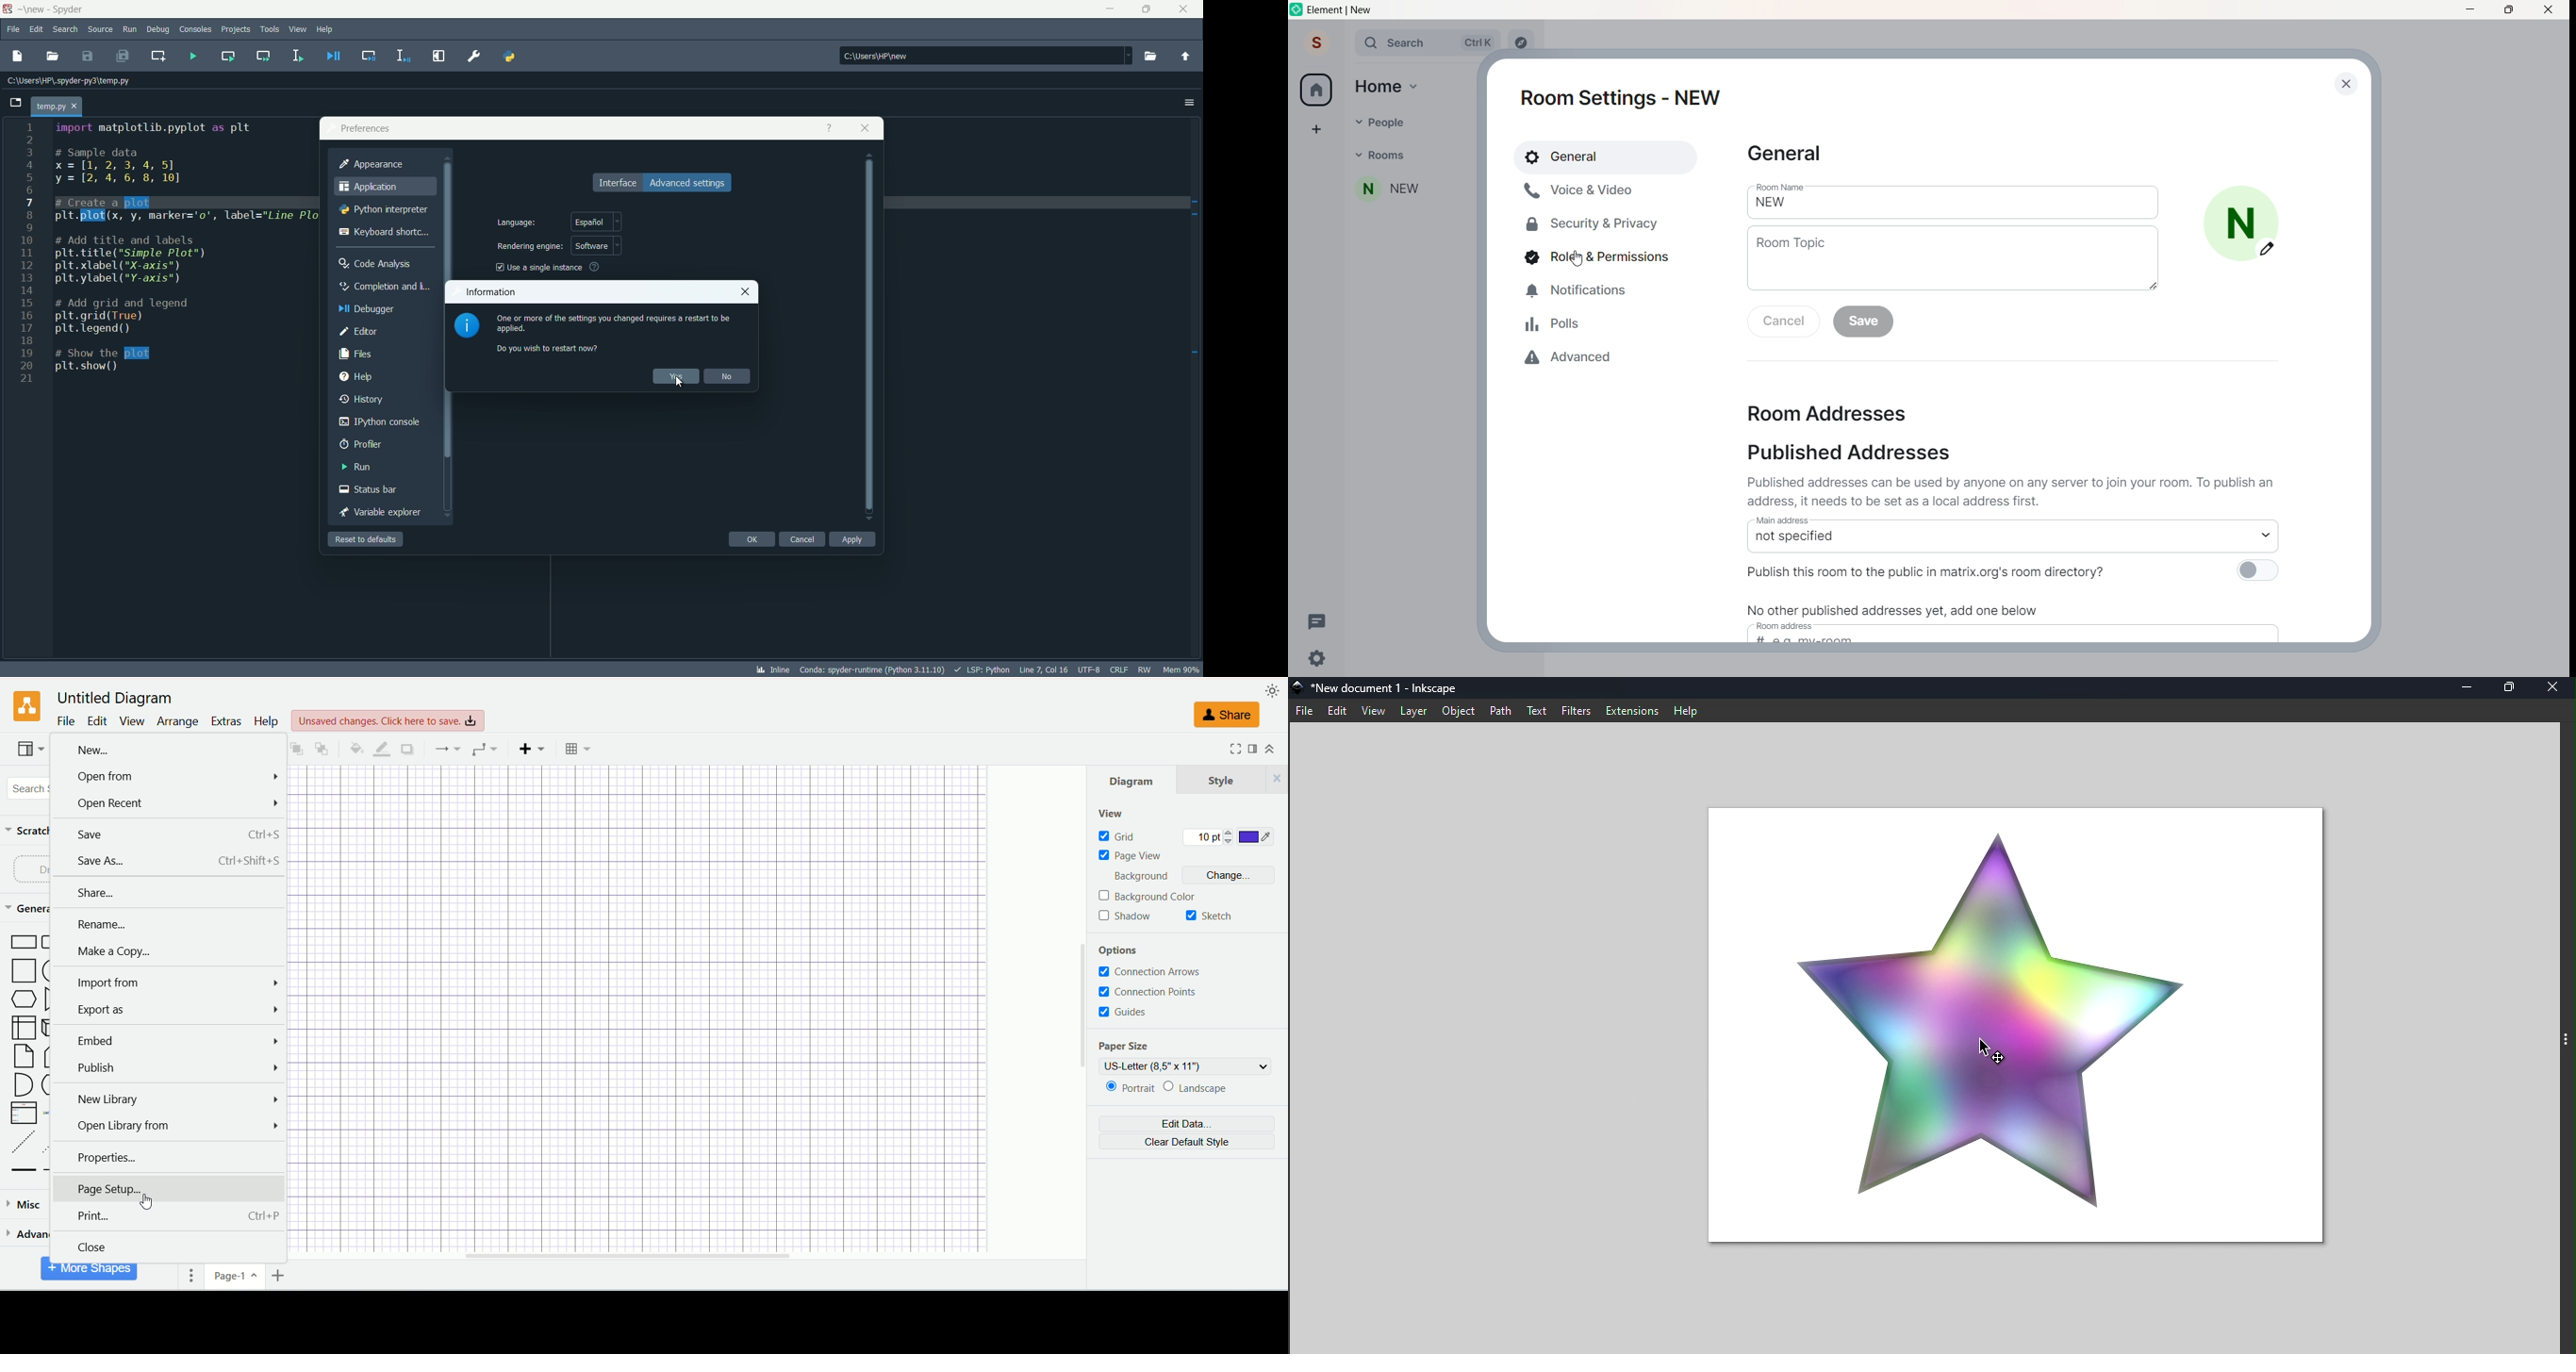 Image resolution: width=2576 pixels, height=1372 pixels. Describe the element at coordinates (2467, 10) in the screenshot. I see `minimize` at that location.